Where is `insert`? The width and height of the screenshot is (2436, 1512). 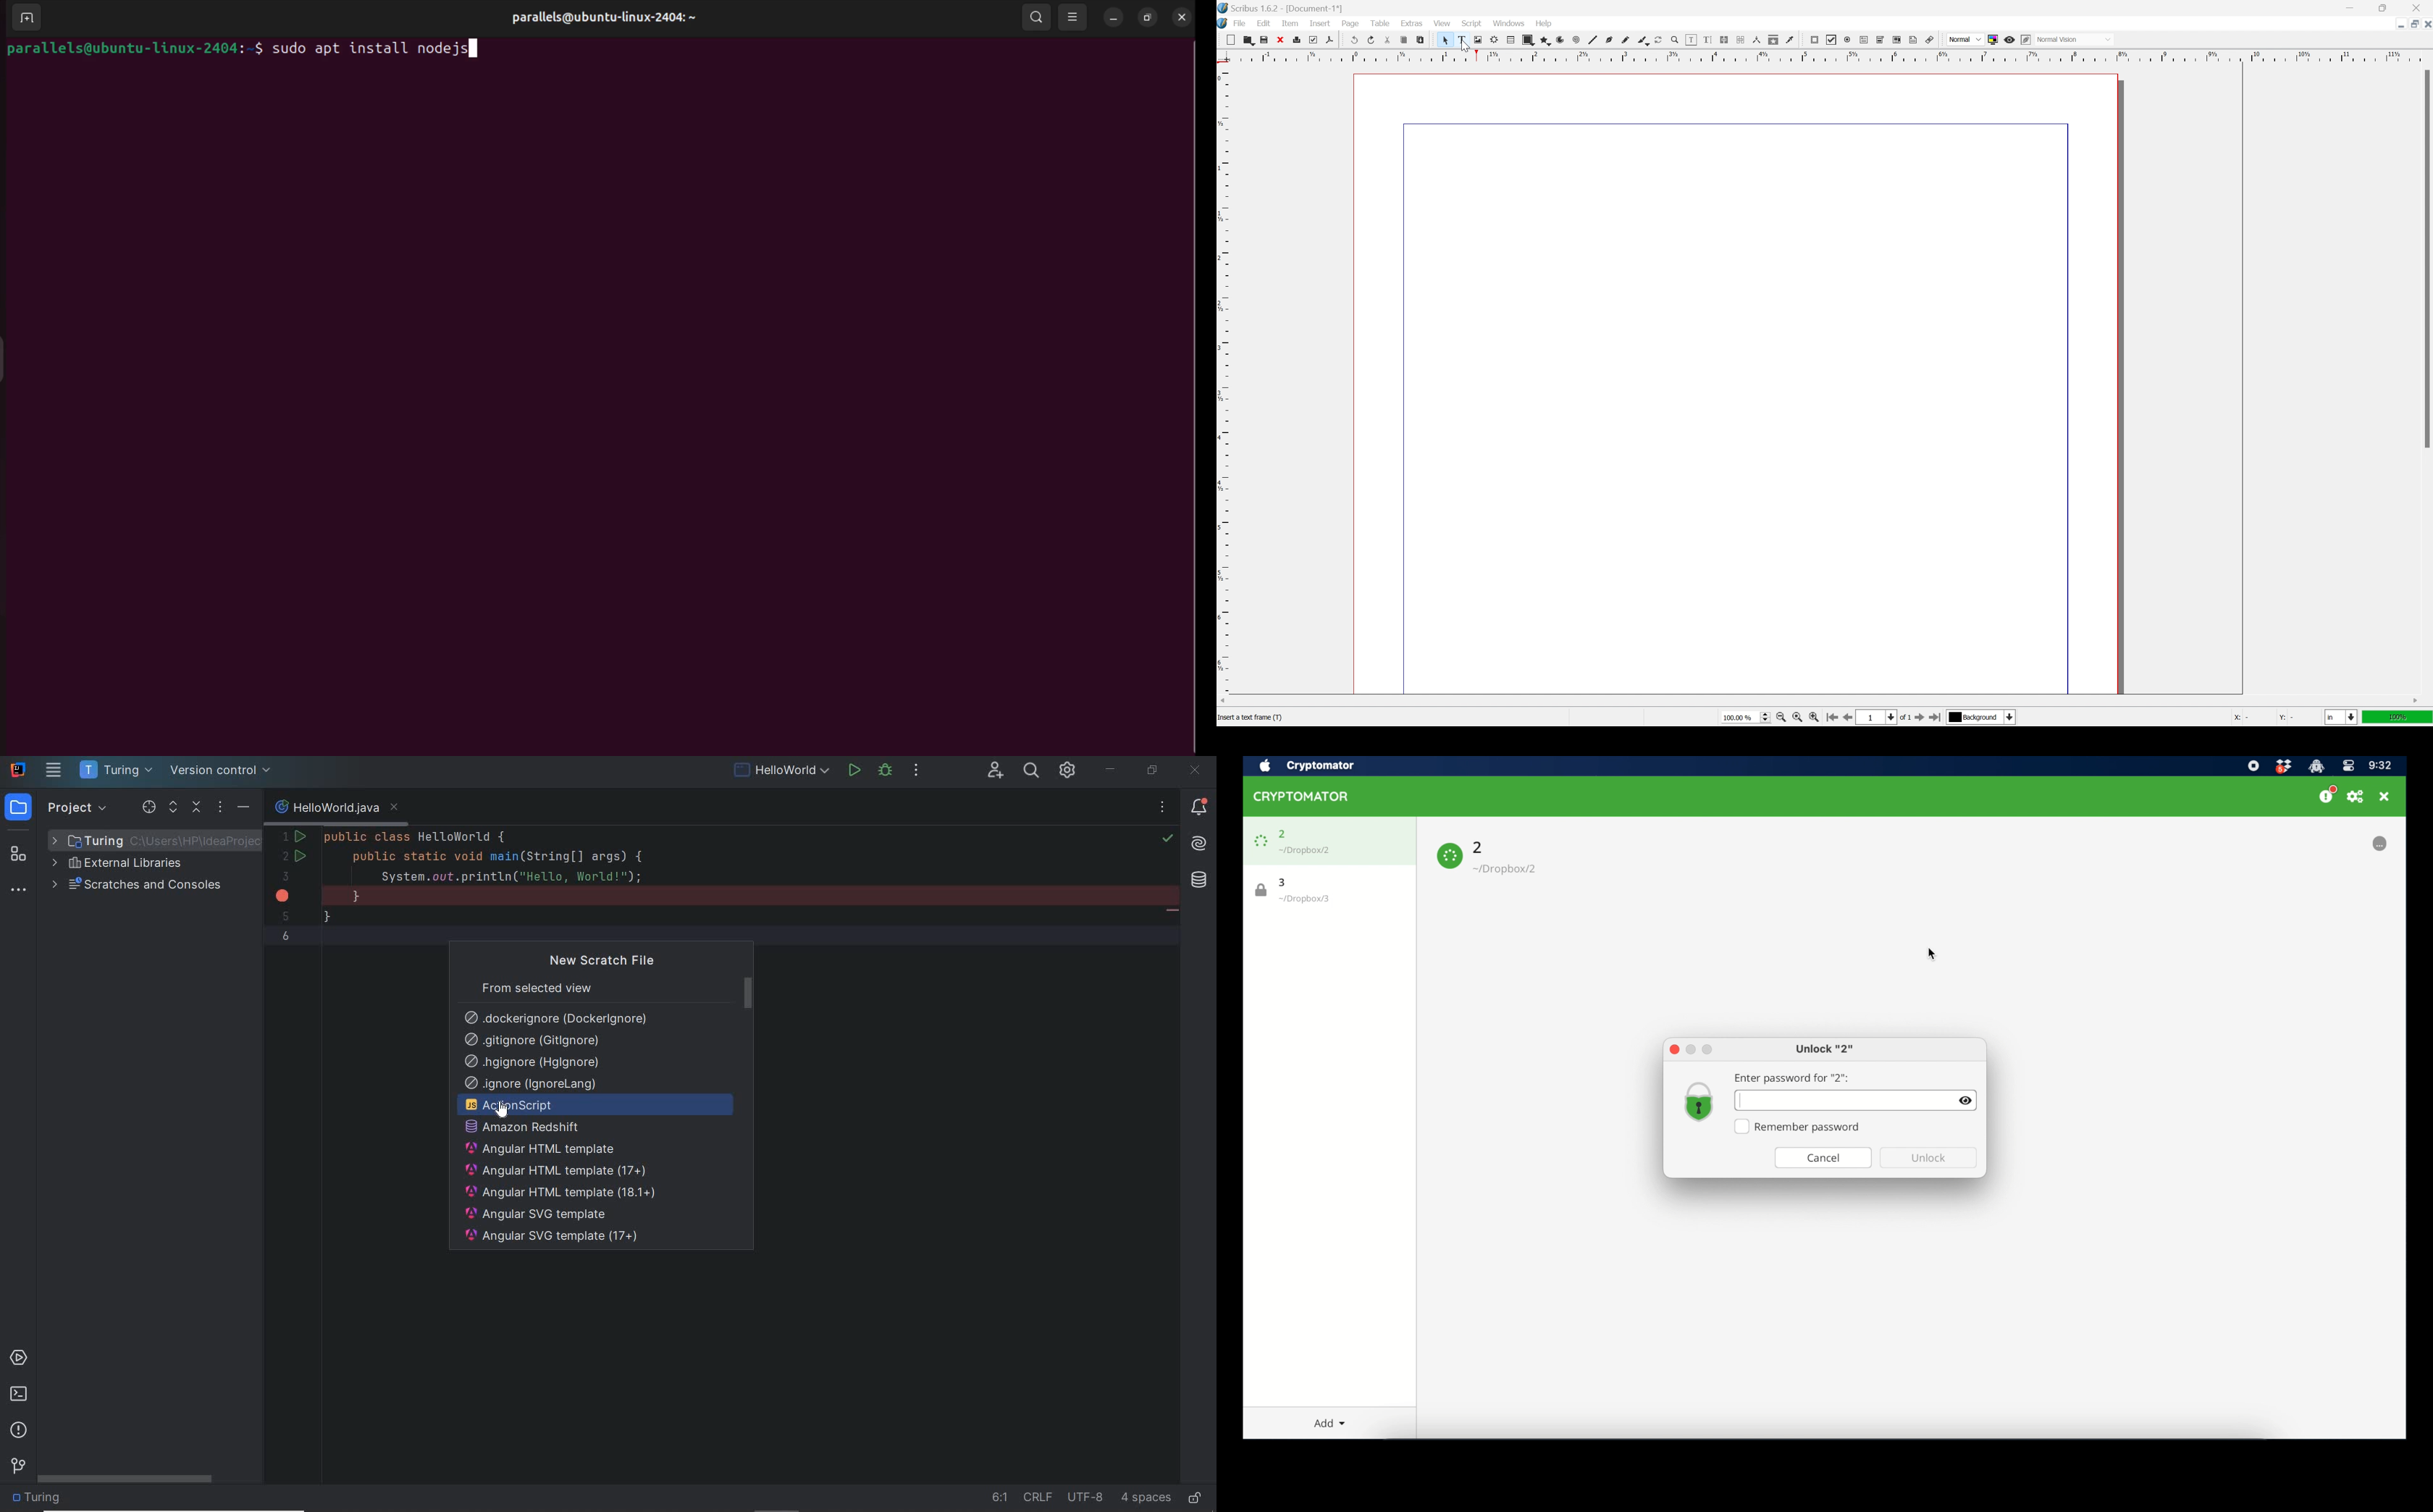
insert is located at coordinates (1320, 22).